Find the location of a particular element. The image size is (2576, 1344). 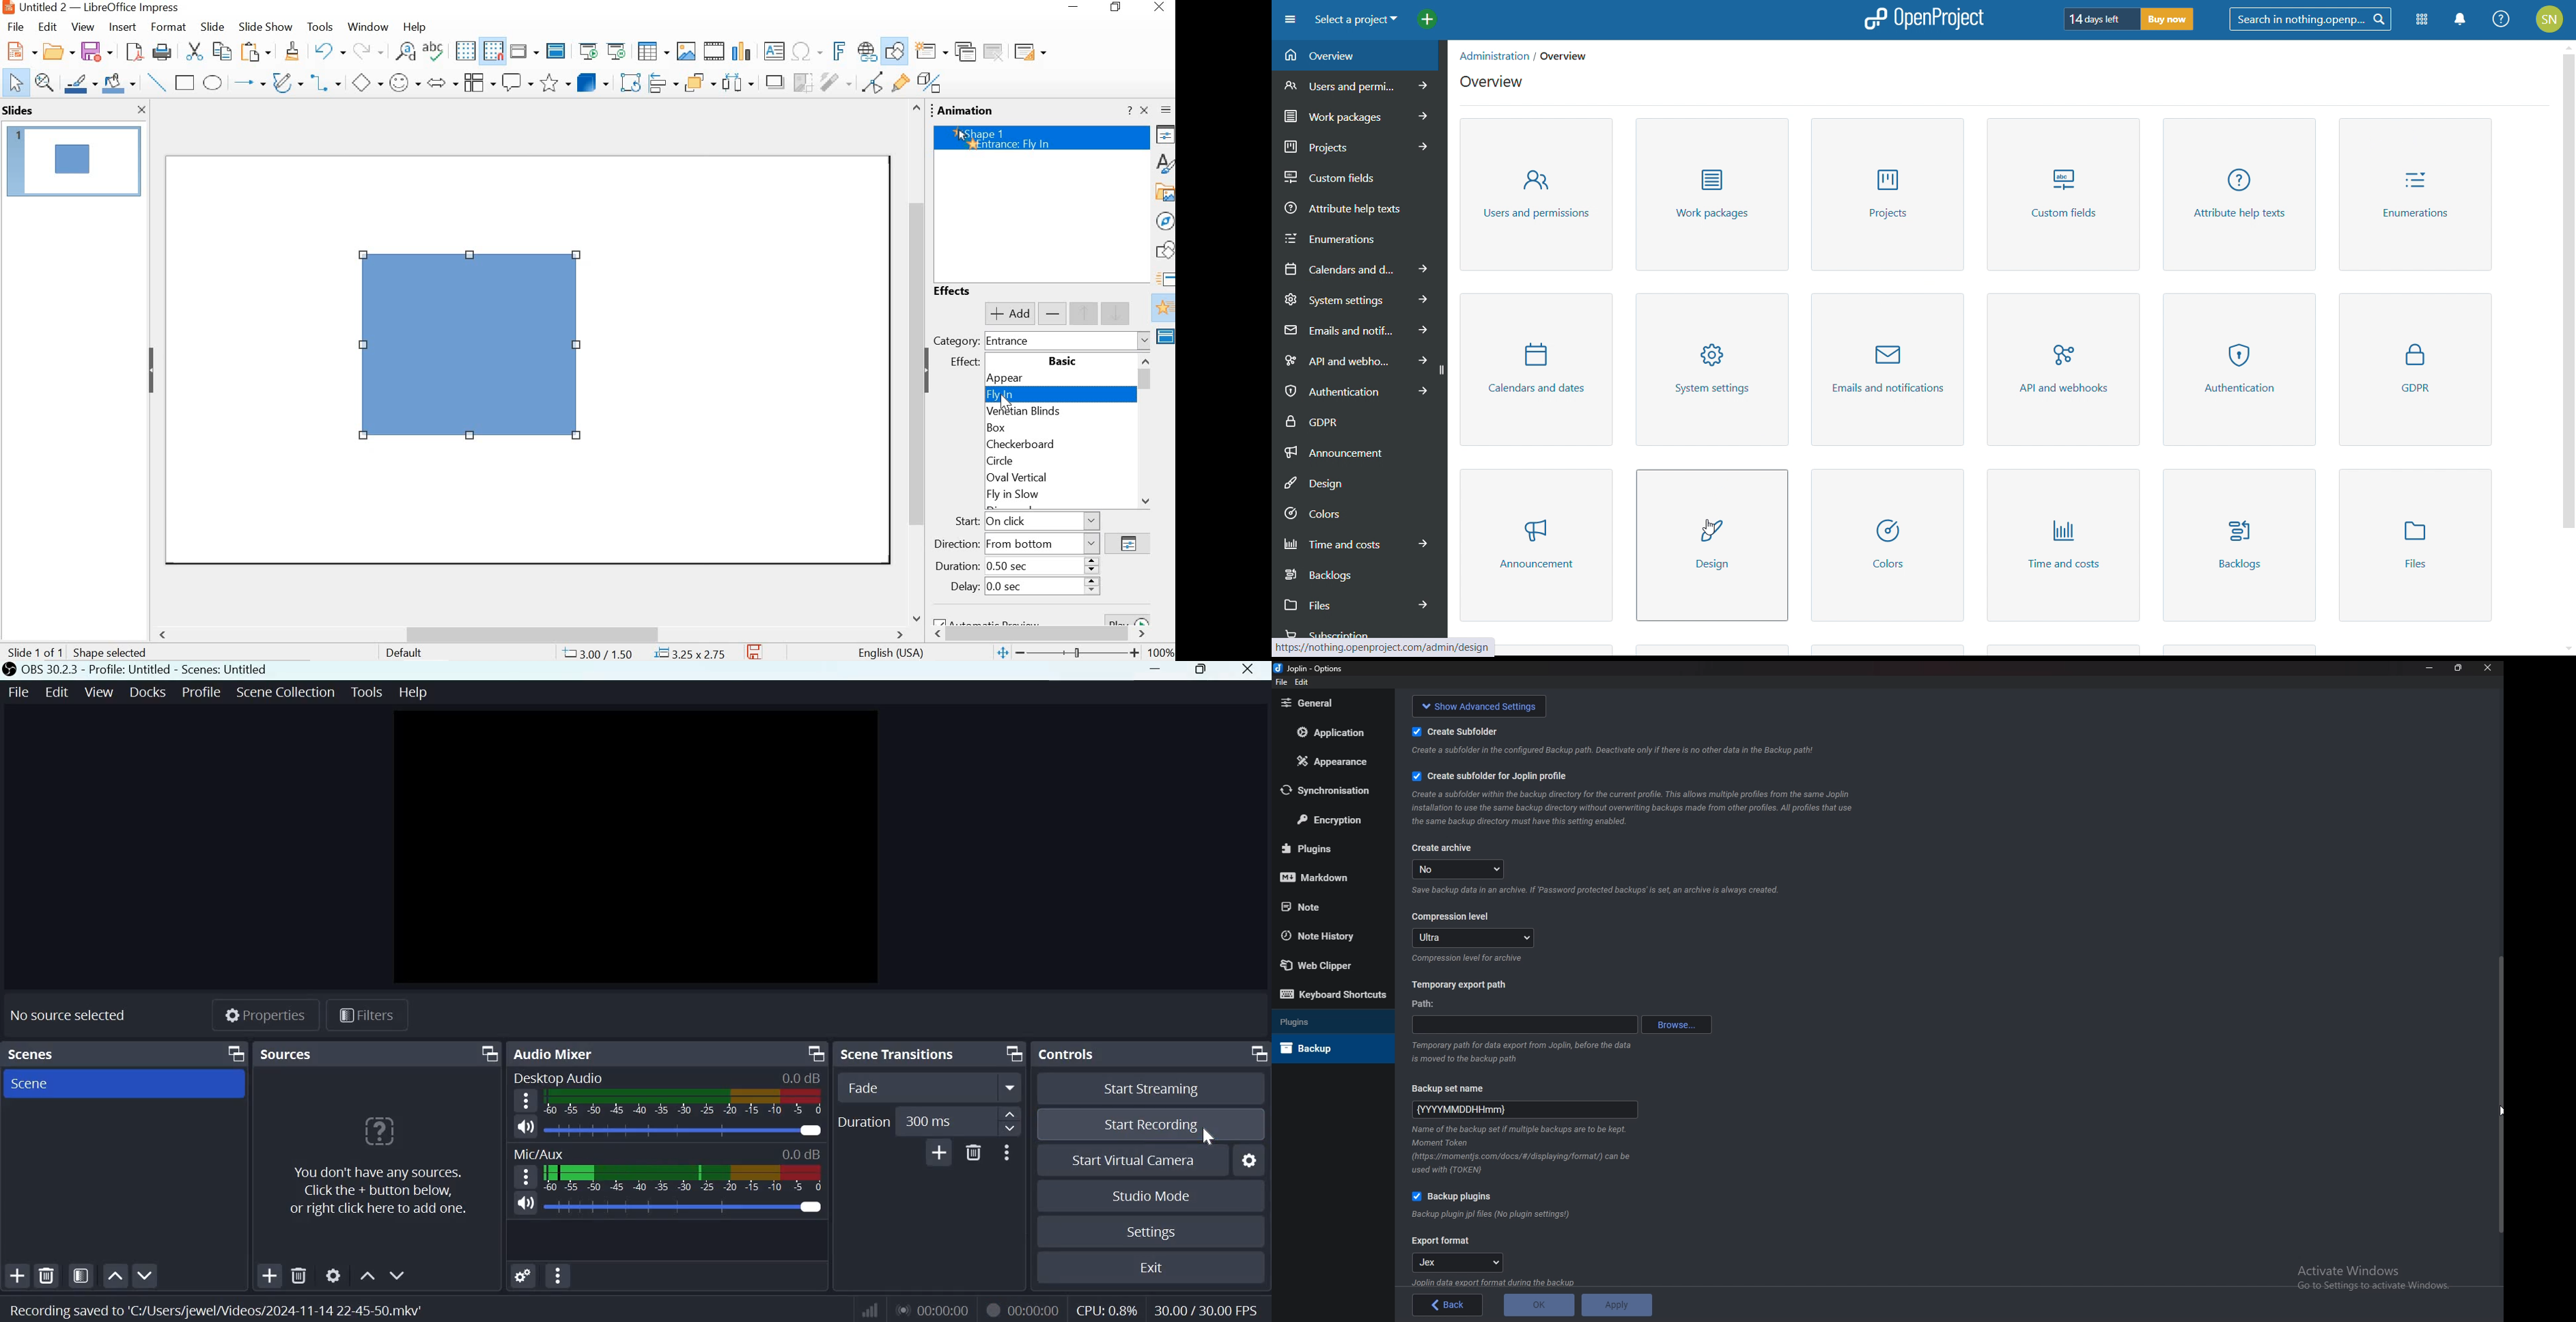

Open source properties is located at coordinates (333, 1275).